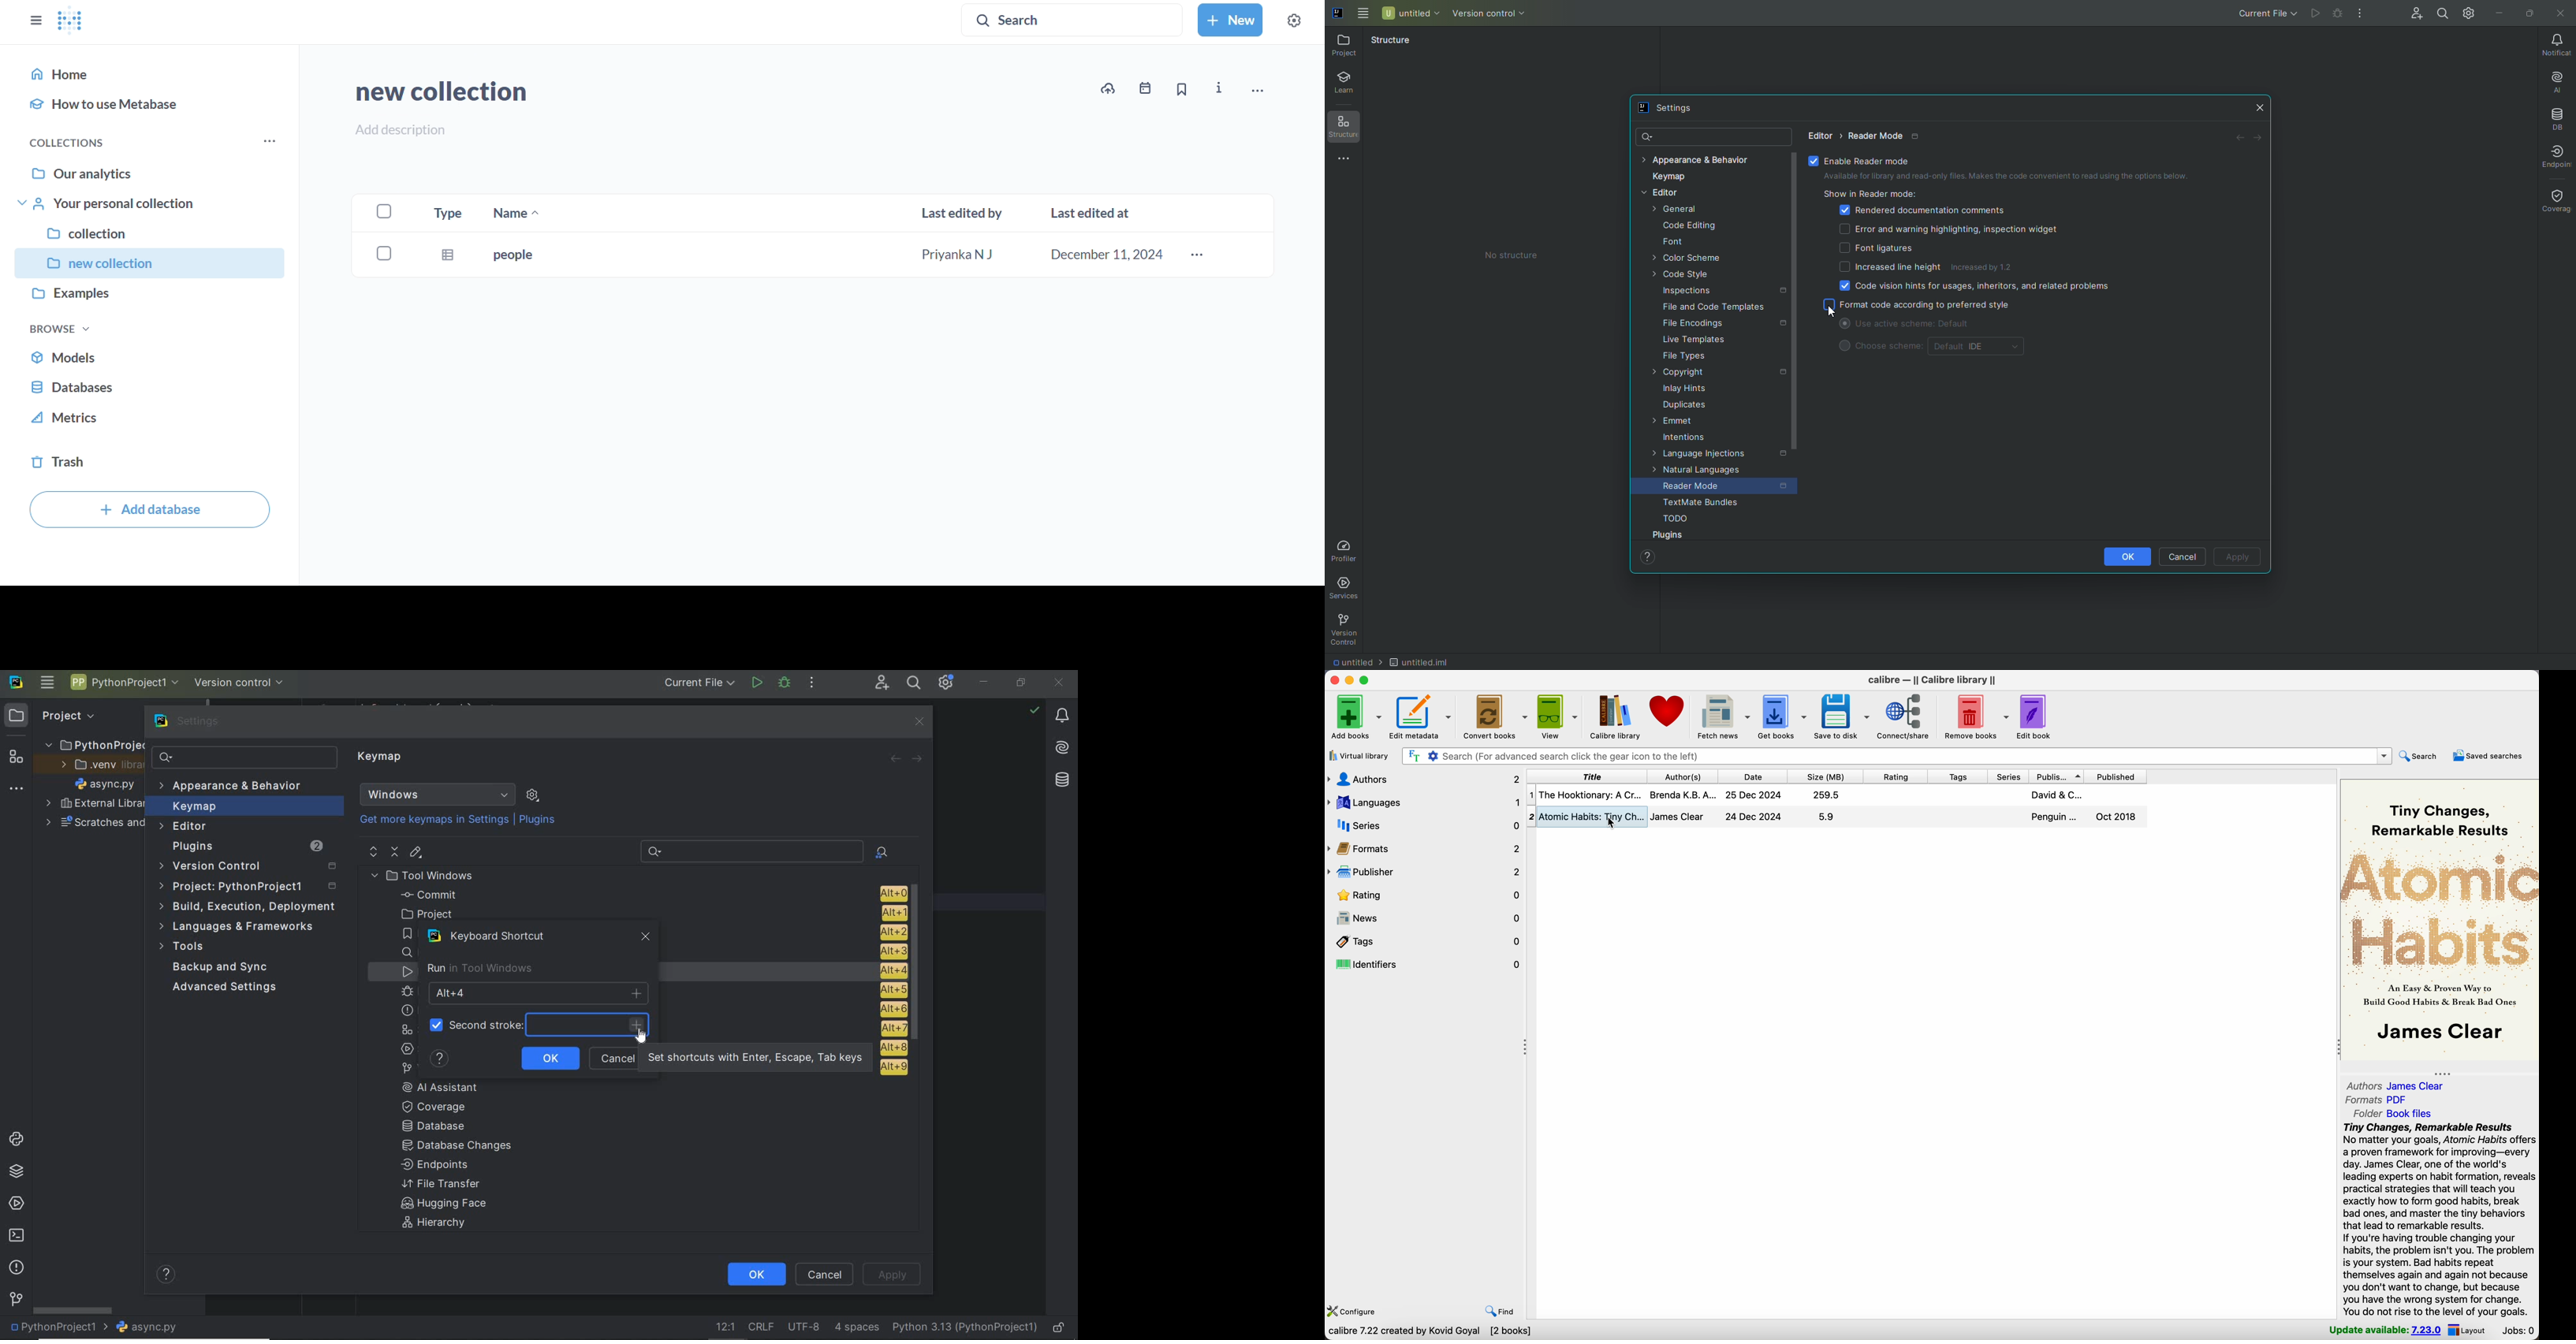 The width and height of the screenshot is (2576, 1344). What do you see at coordinates (56, 1328) in the screenshot?
I see `project name` at bounding box center [56, 1328].